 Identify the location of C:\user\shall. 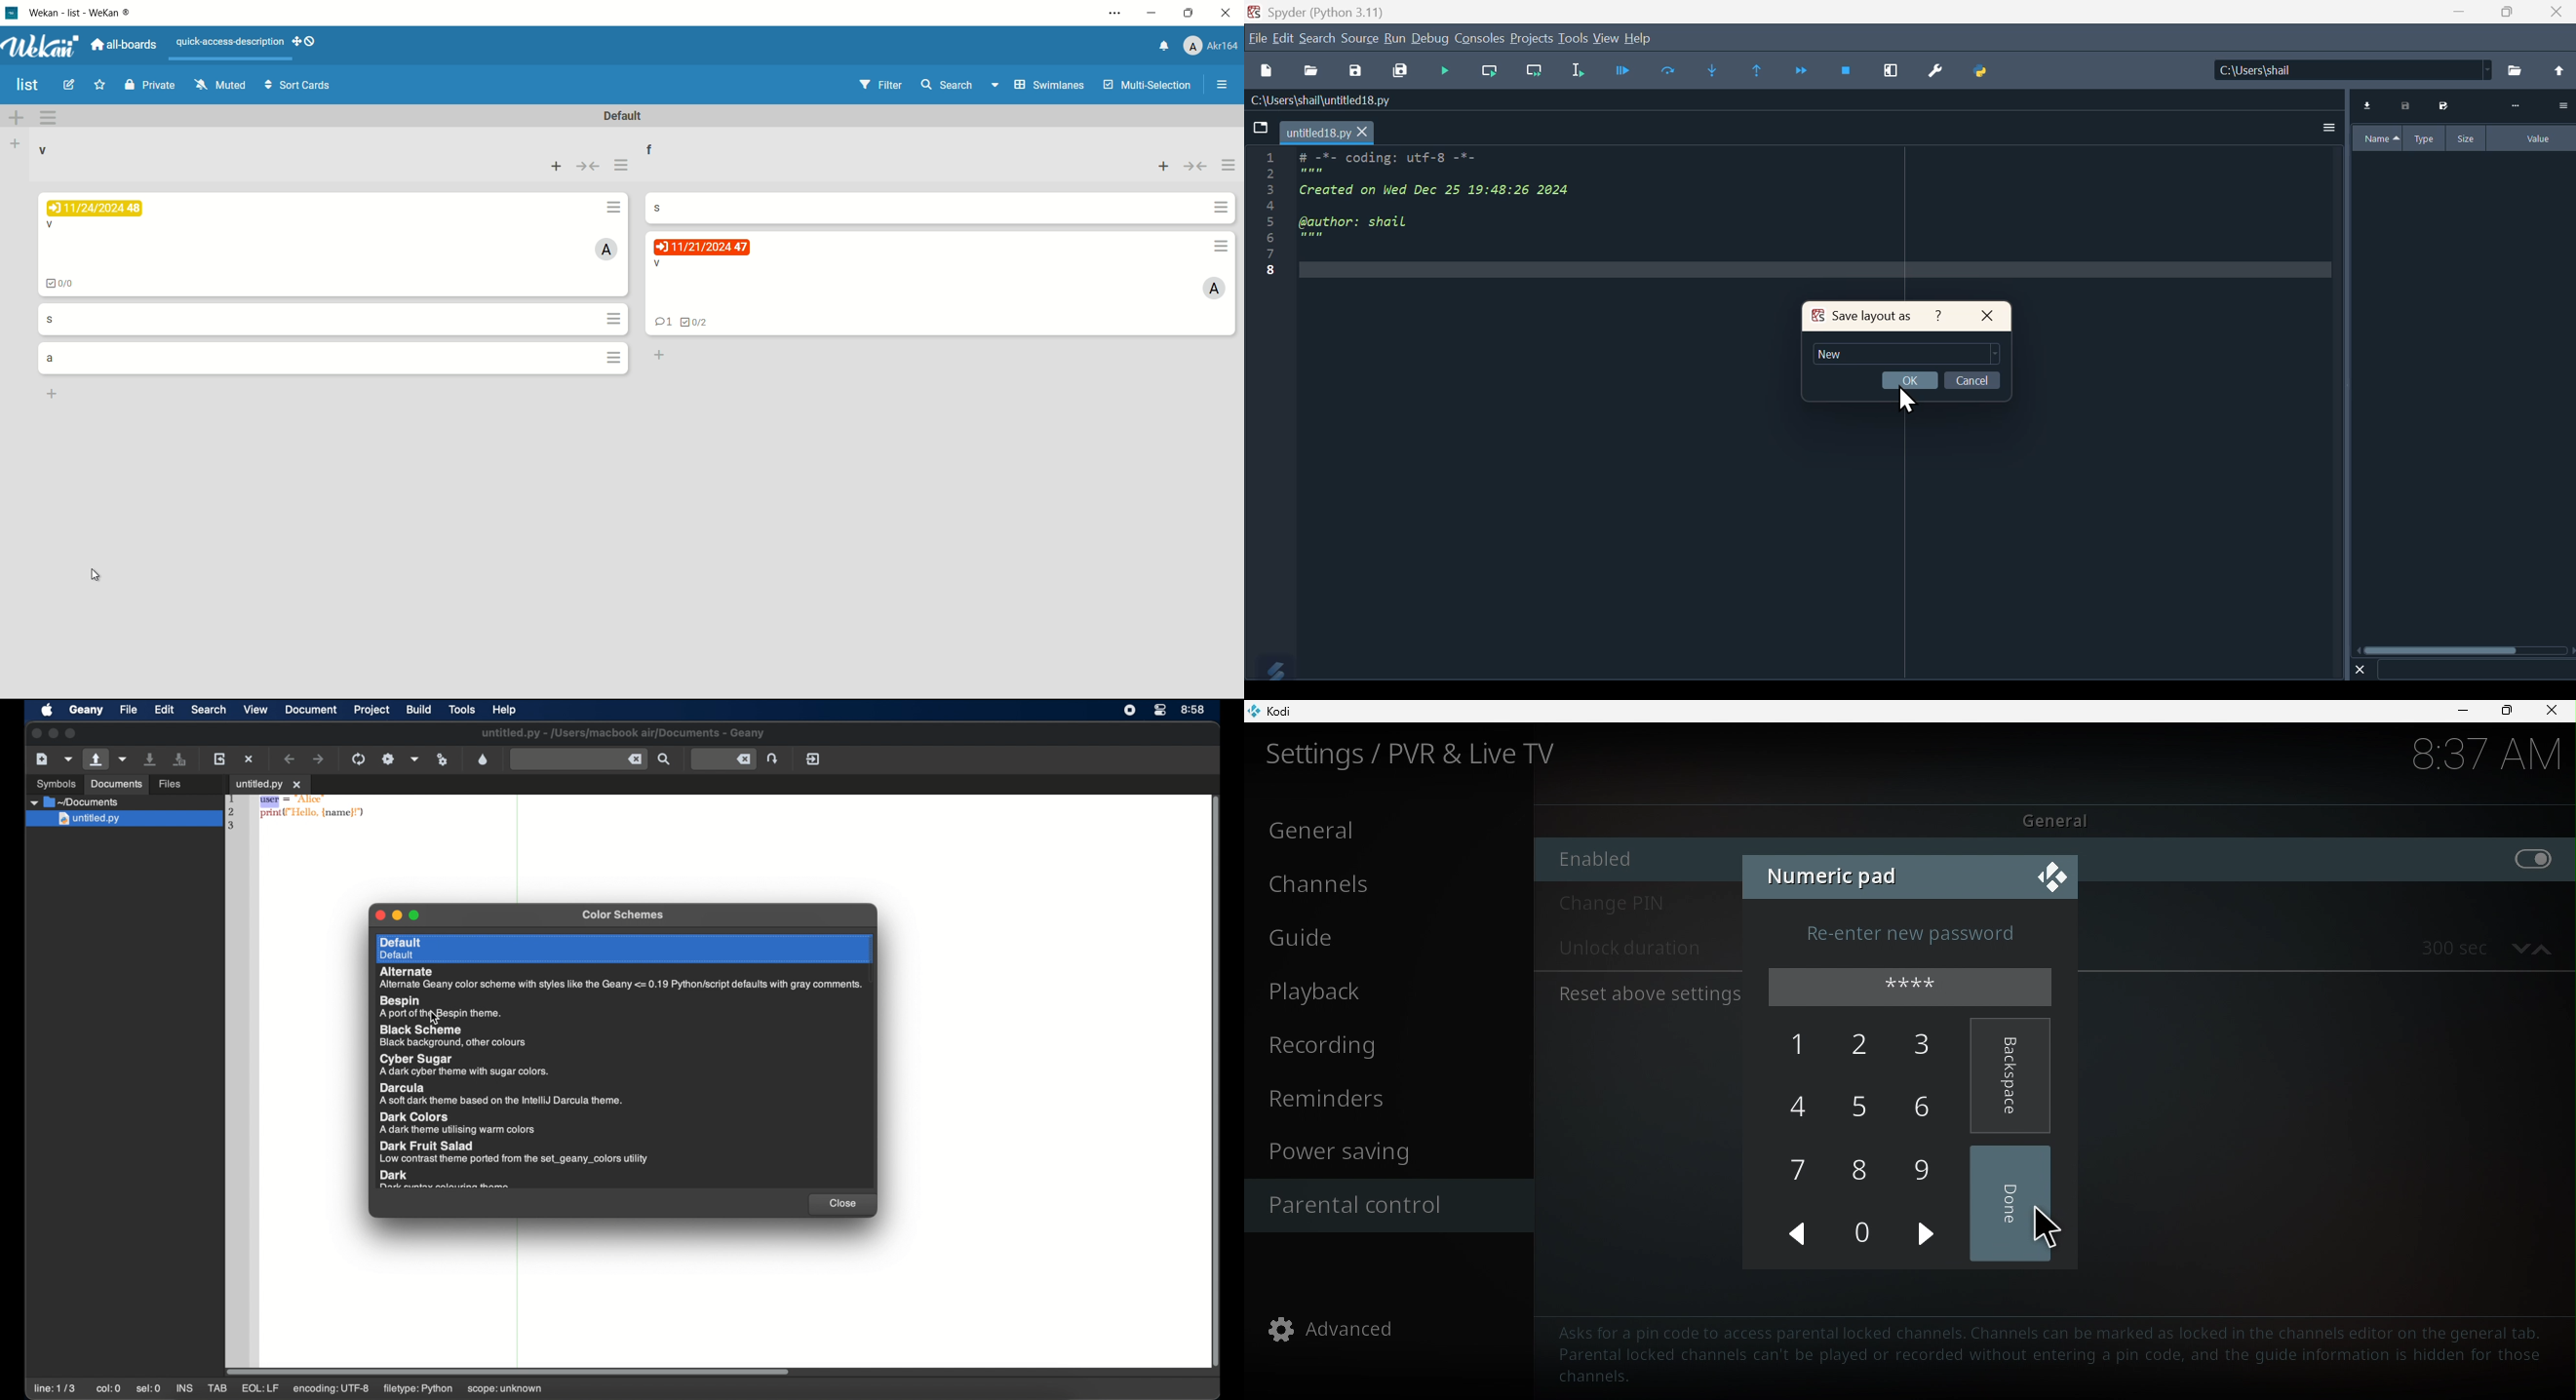
(2354, 70).